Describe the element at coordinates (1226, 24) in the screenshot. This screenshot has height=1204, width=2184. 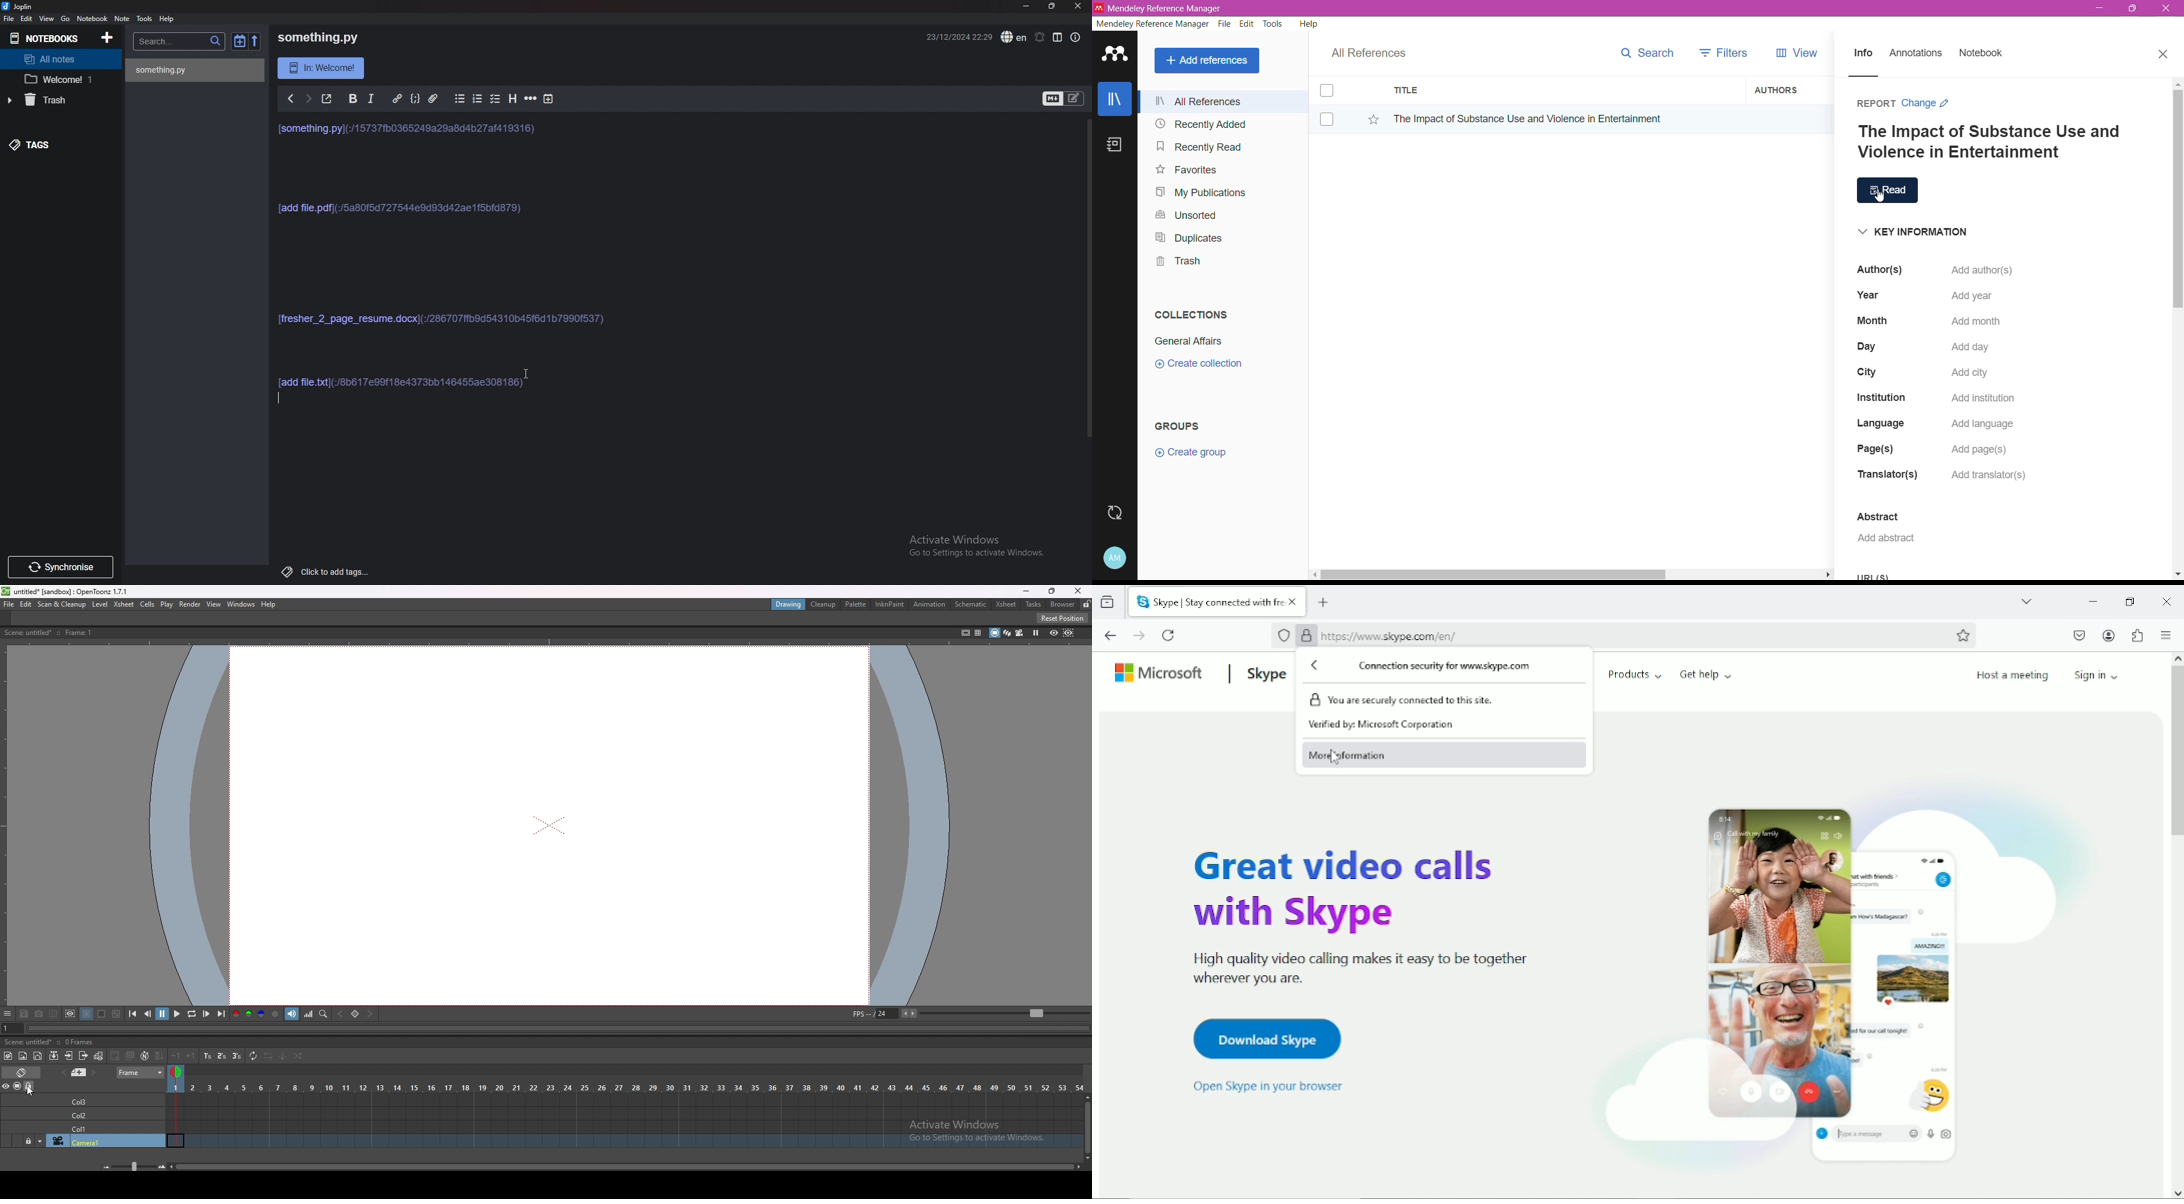
I see `File` at that location.